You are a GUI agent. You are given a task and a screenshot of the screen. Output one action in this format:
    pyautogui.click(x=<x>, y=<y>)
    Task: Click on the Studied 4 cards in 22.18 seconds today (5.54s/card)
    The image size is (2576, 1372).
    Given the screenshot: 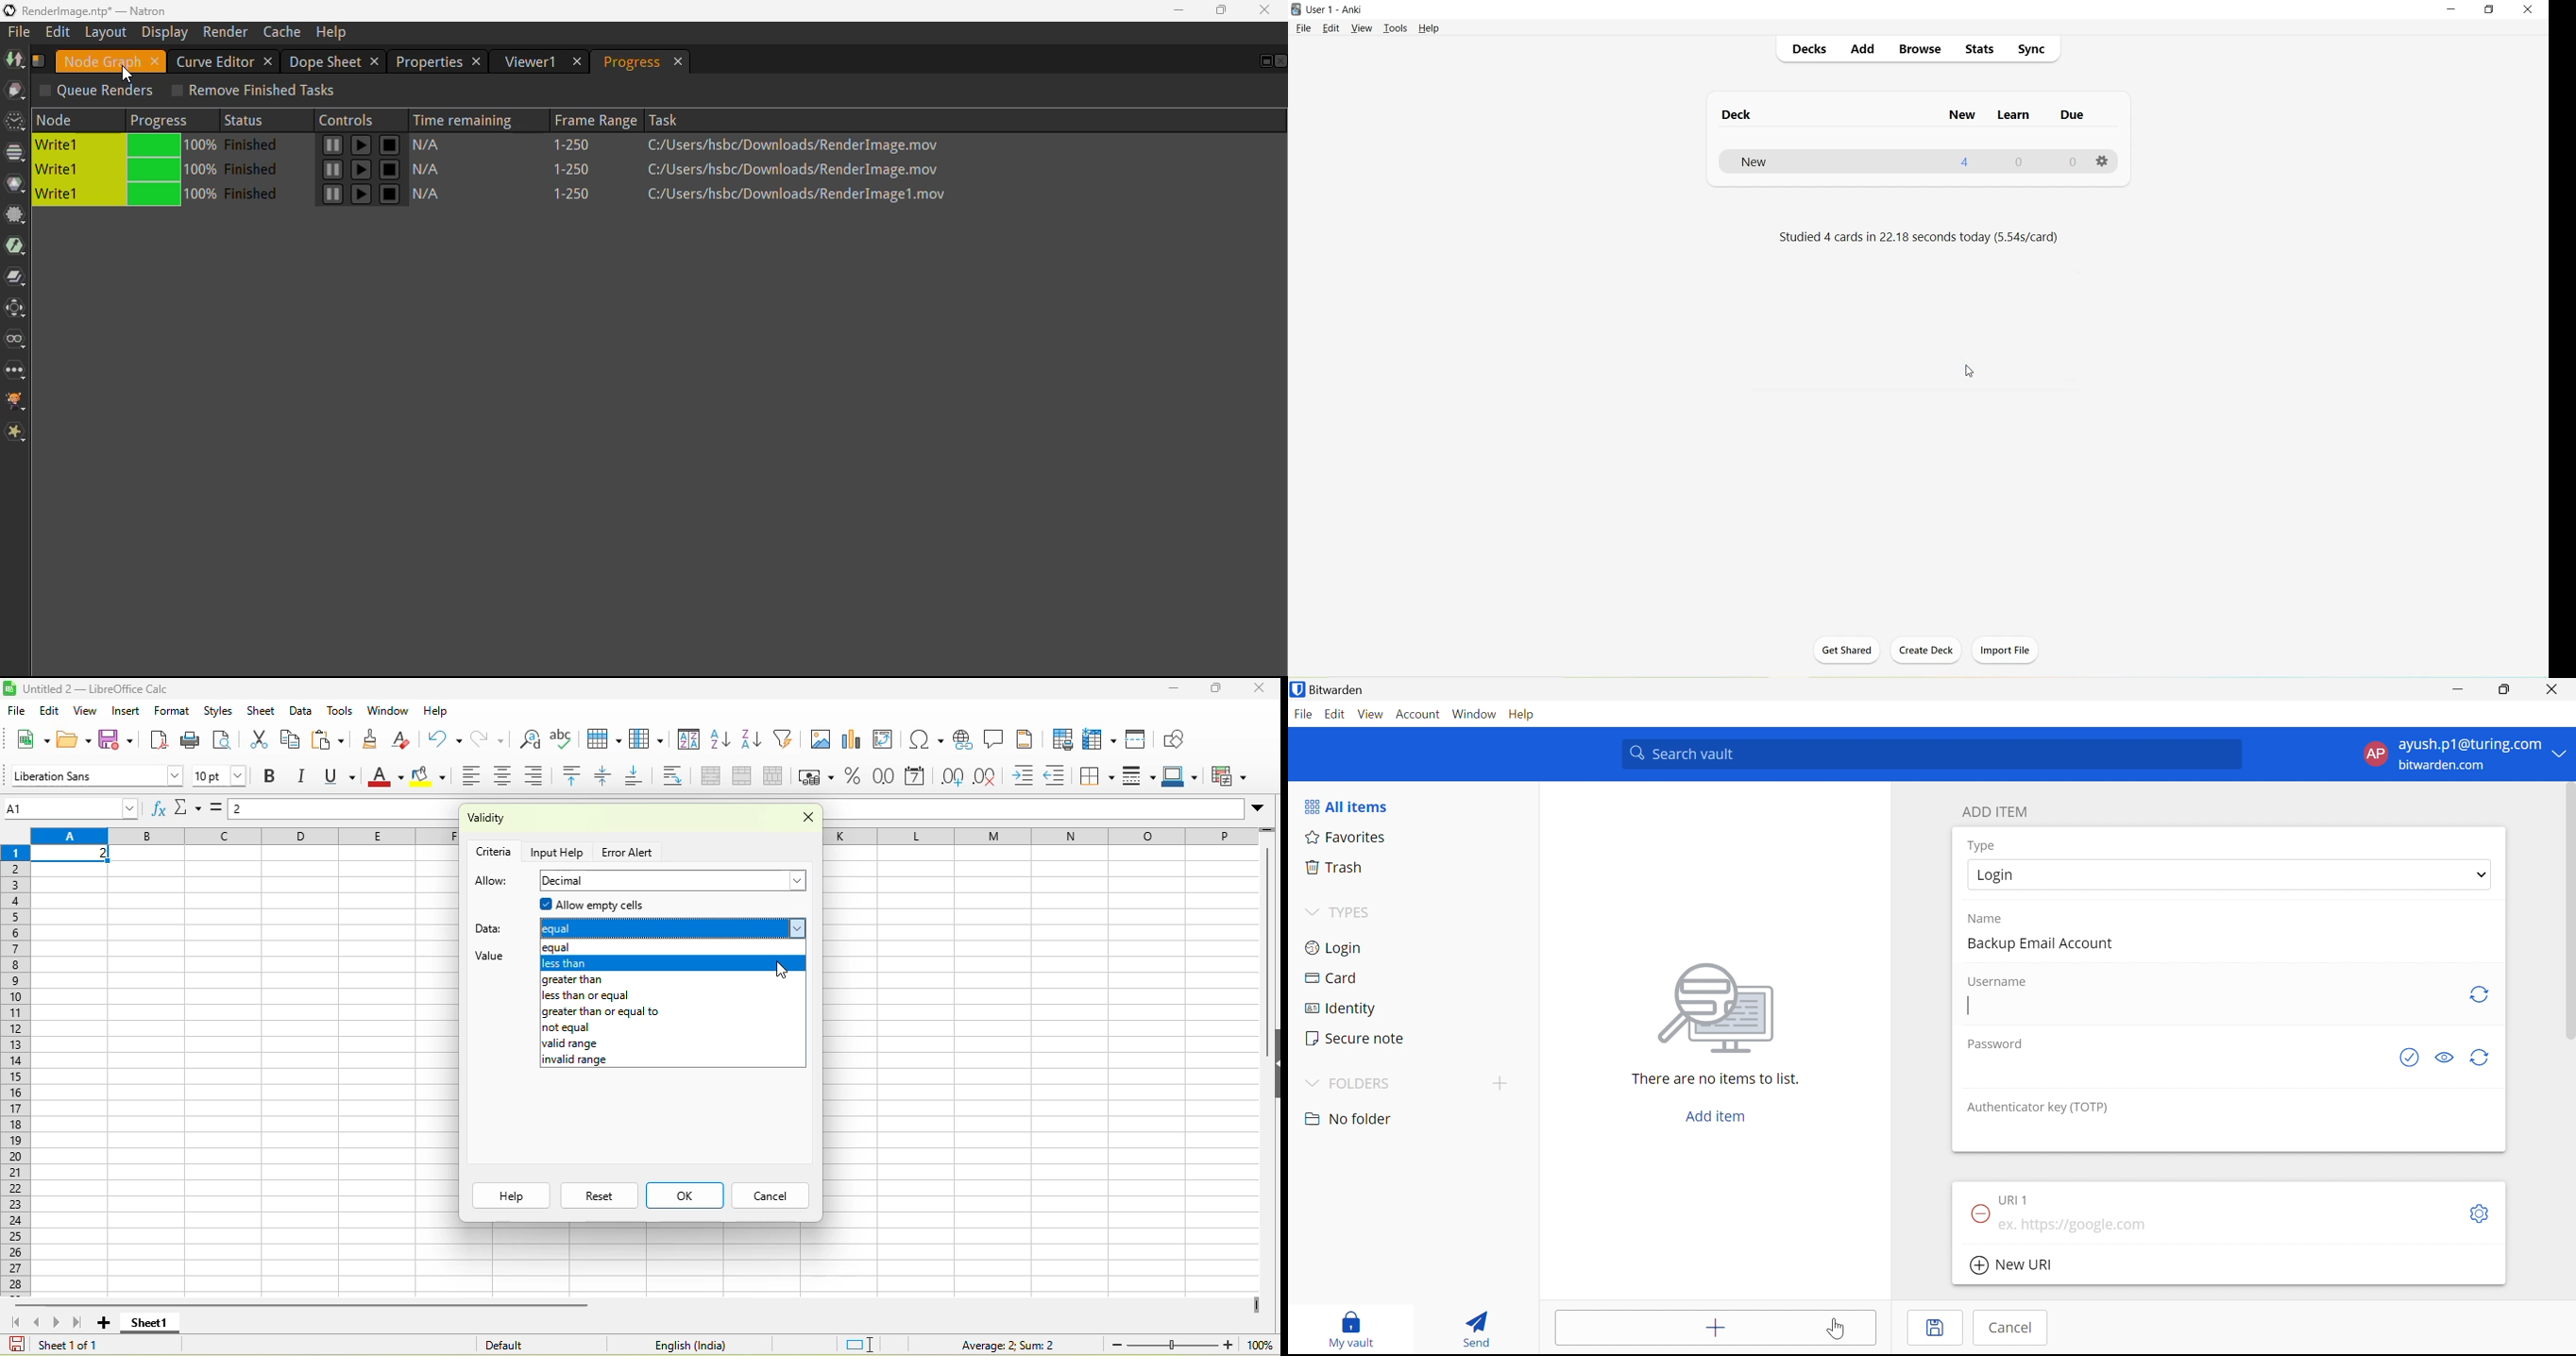 What is the action you would take?
    pyautogui.click(x=1917, y=238)
    